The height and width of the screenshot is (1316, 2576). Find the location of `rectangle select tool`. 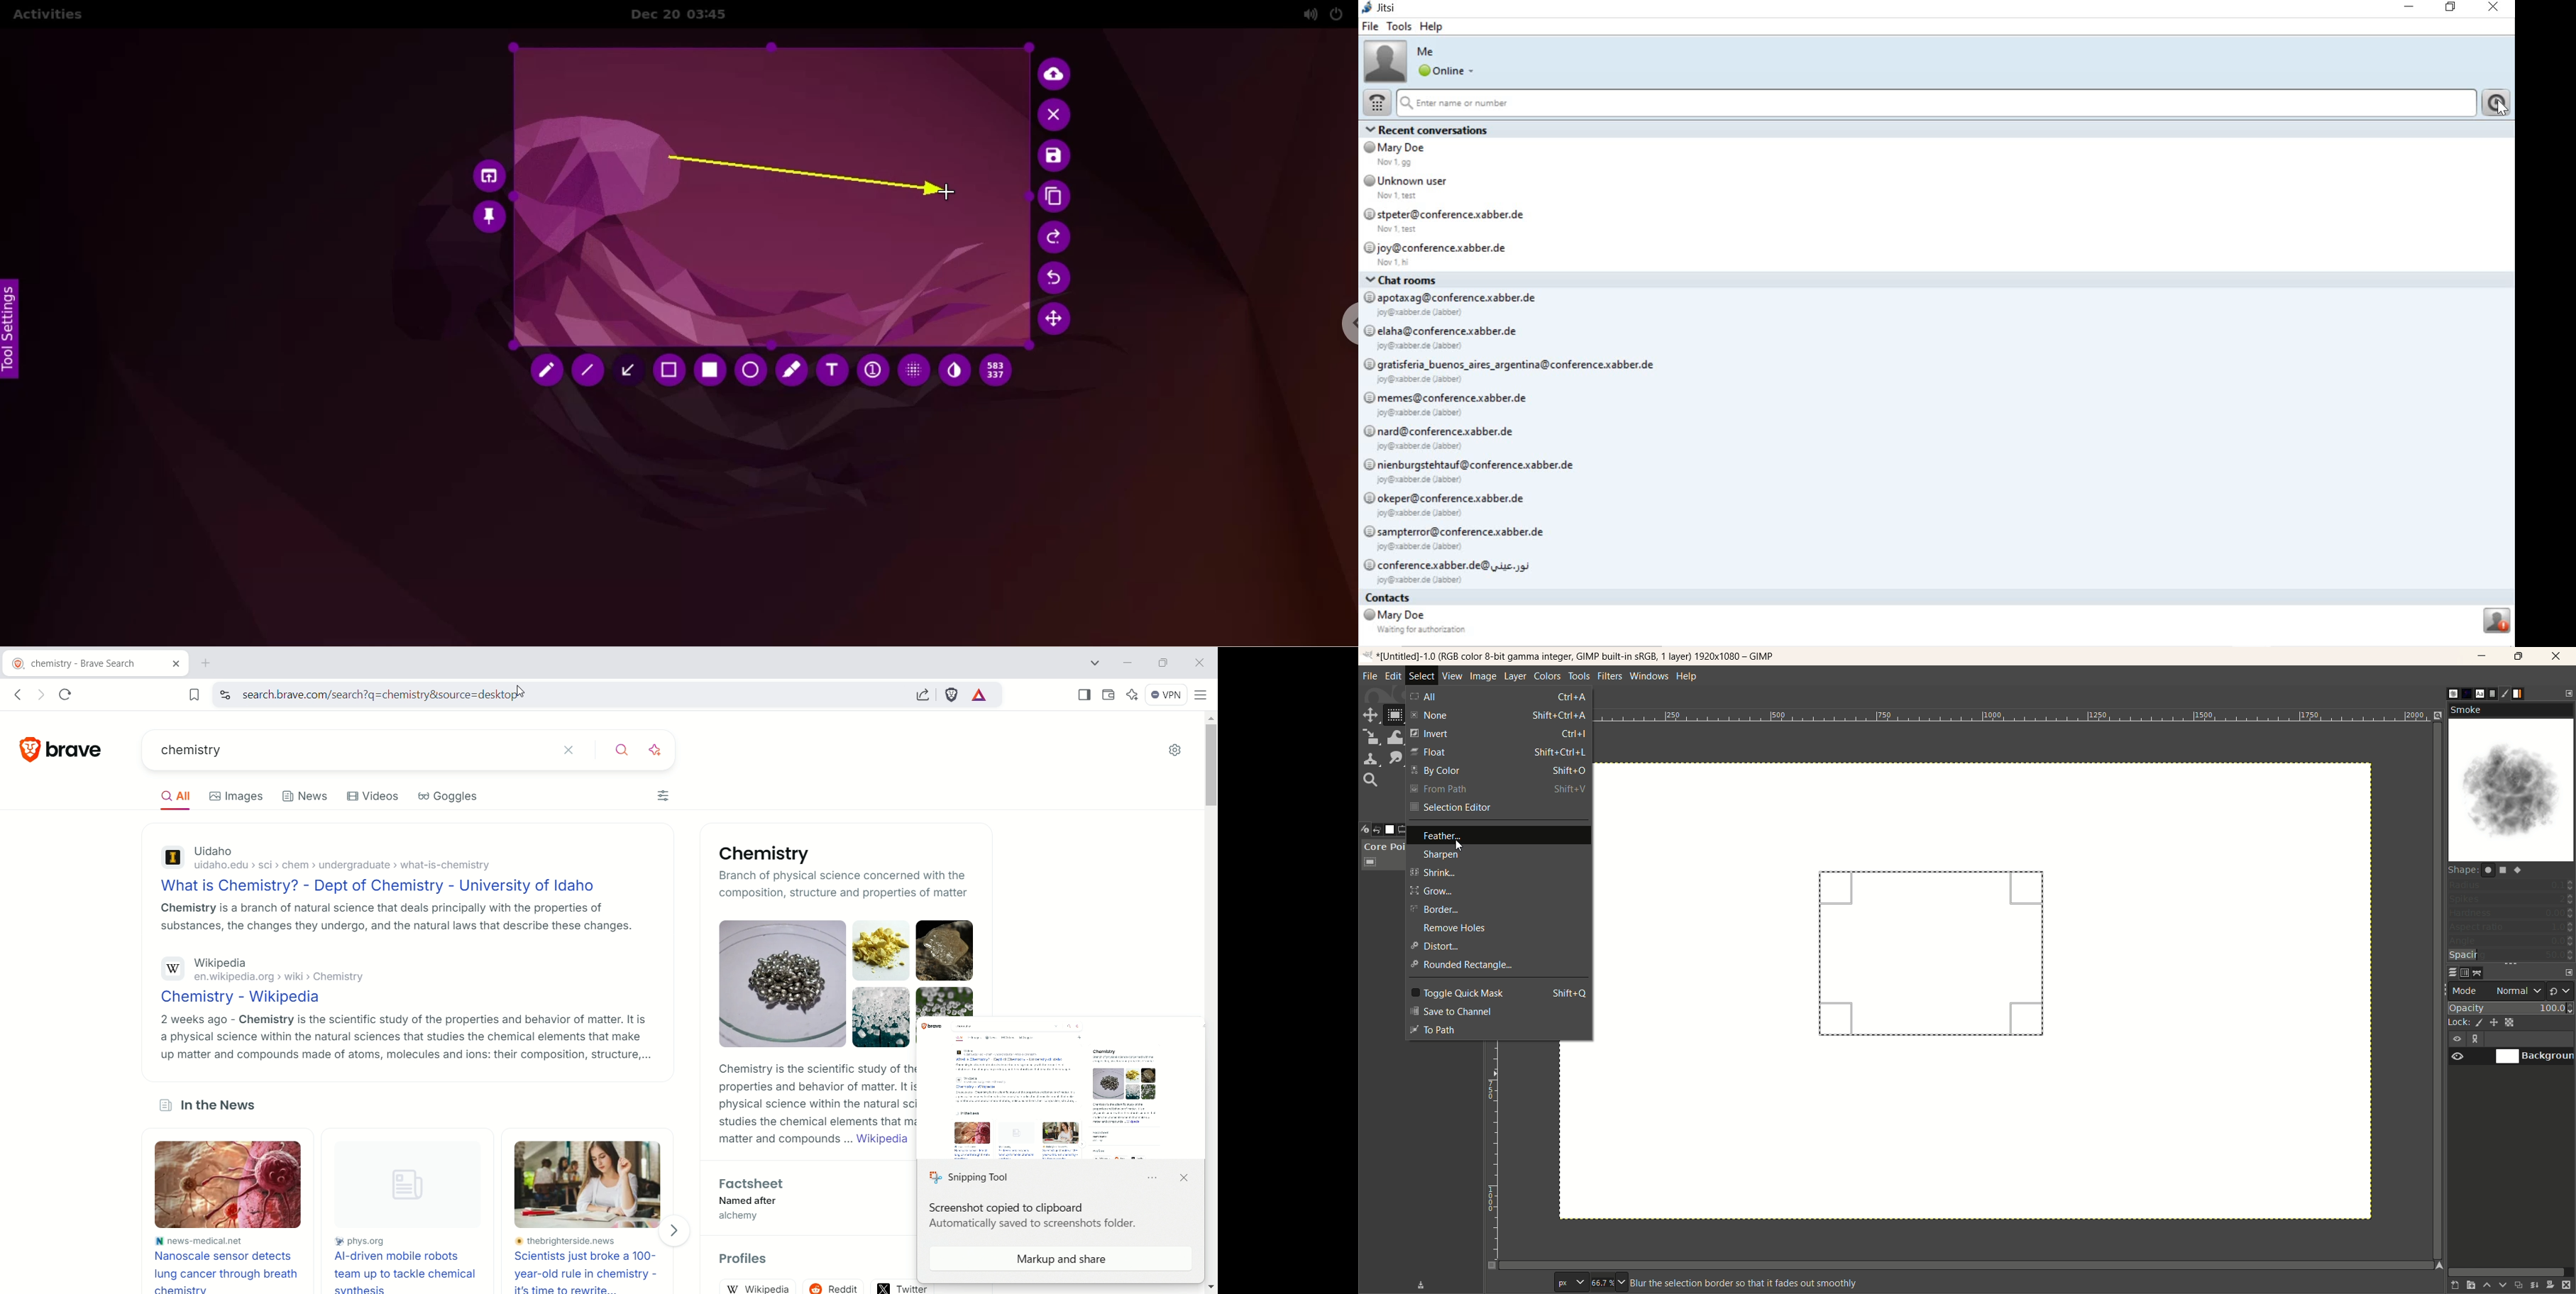

rectangle select tool is located at coordinates (1395, 714).